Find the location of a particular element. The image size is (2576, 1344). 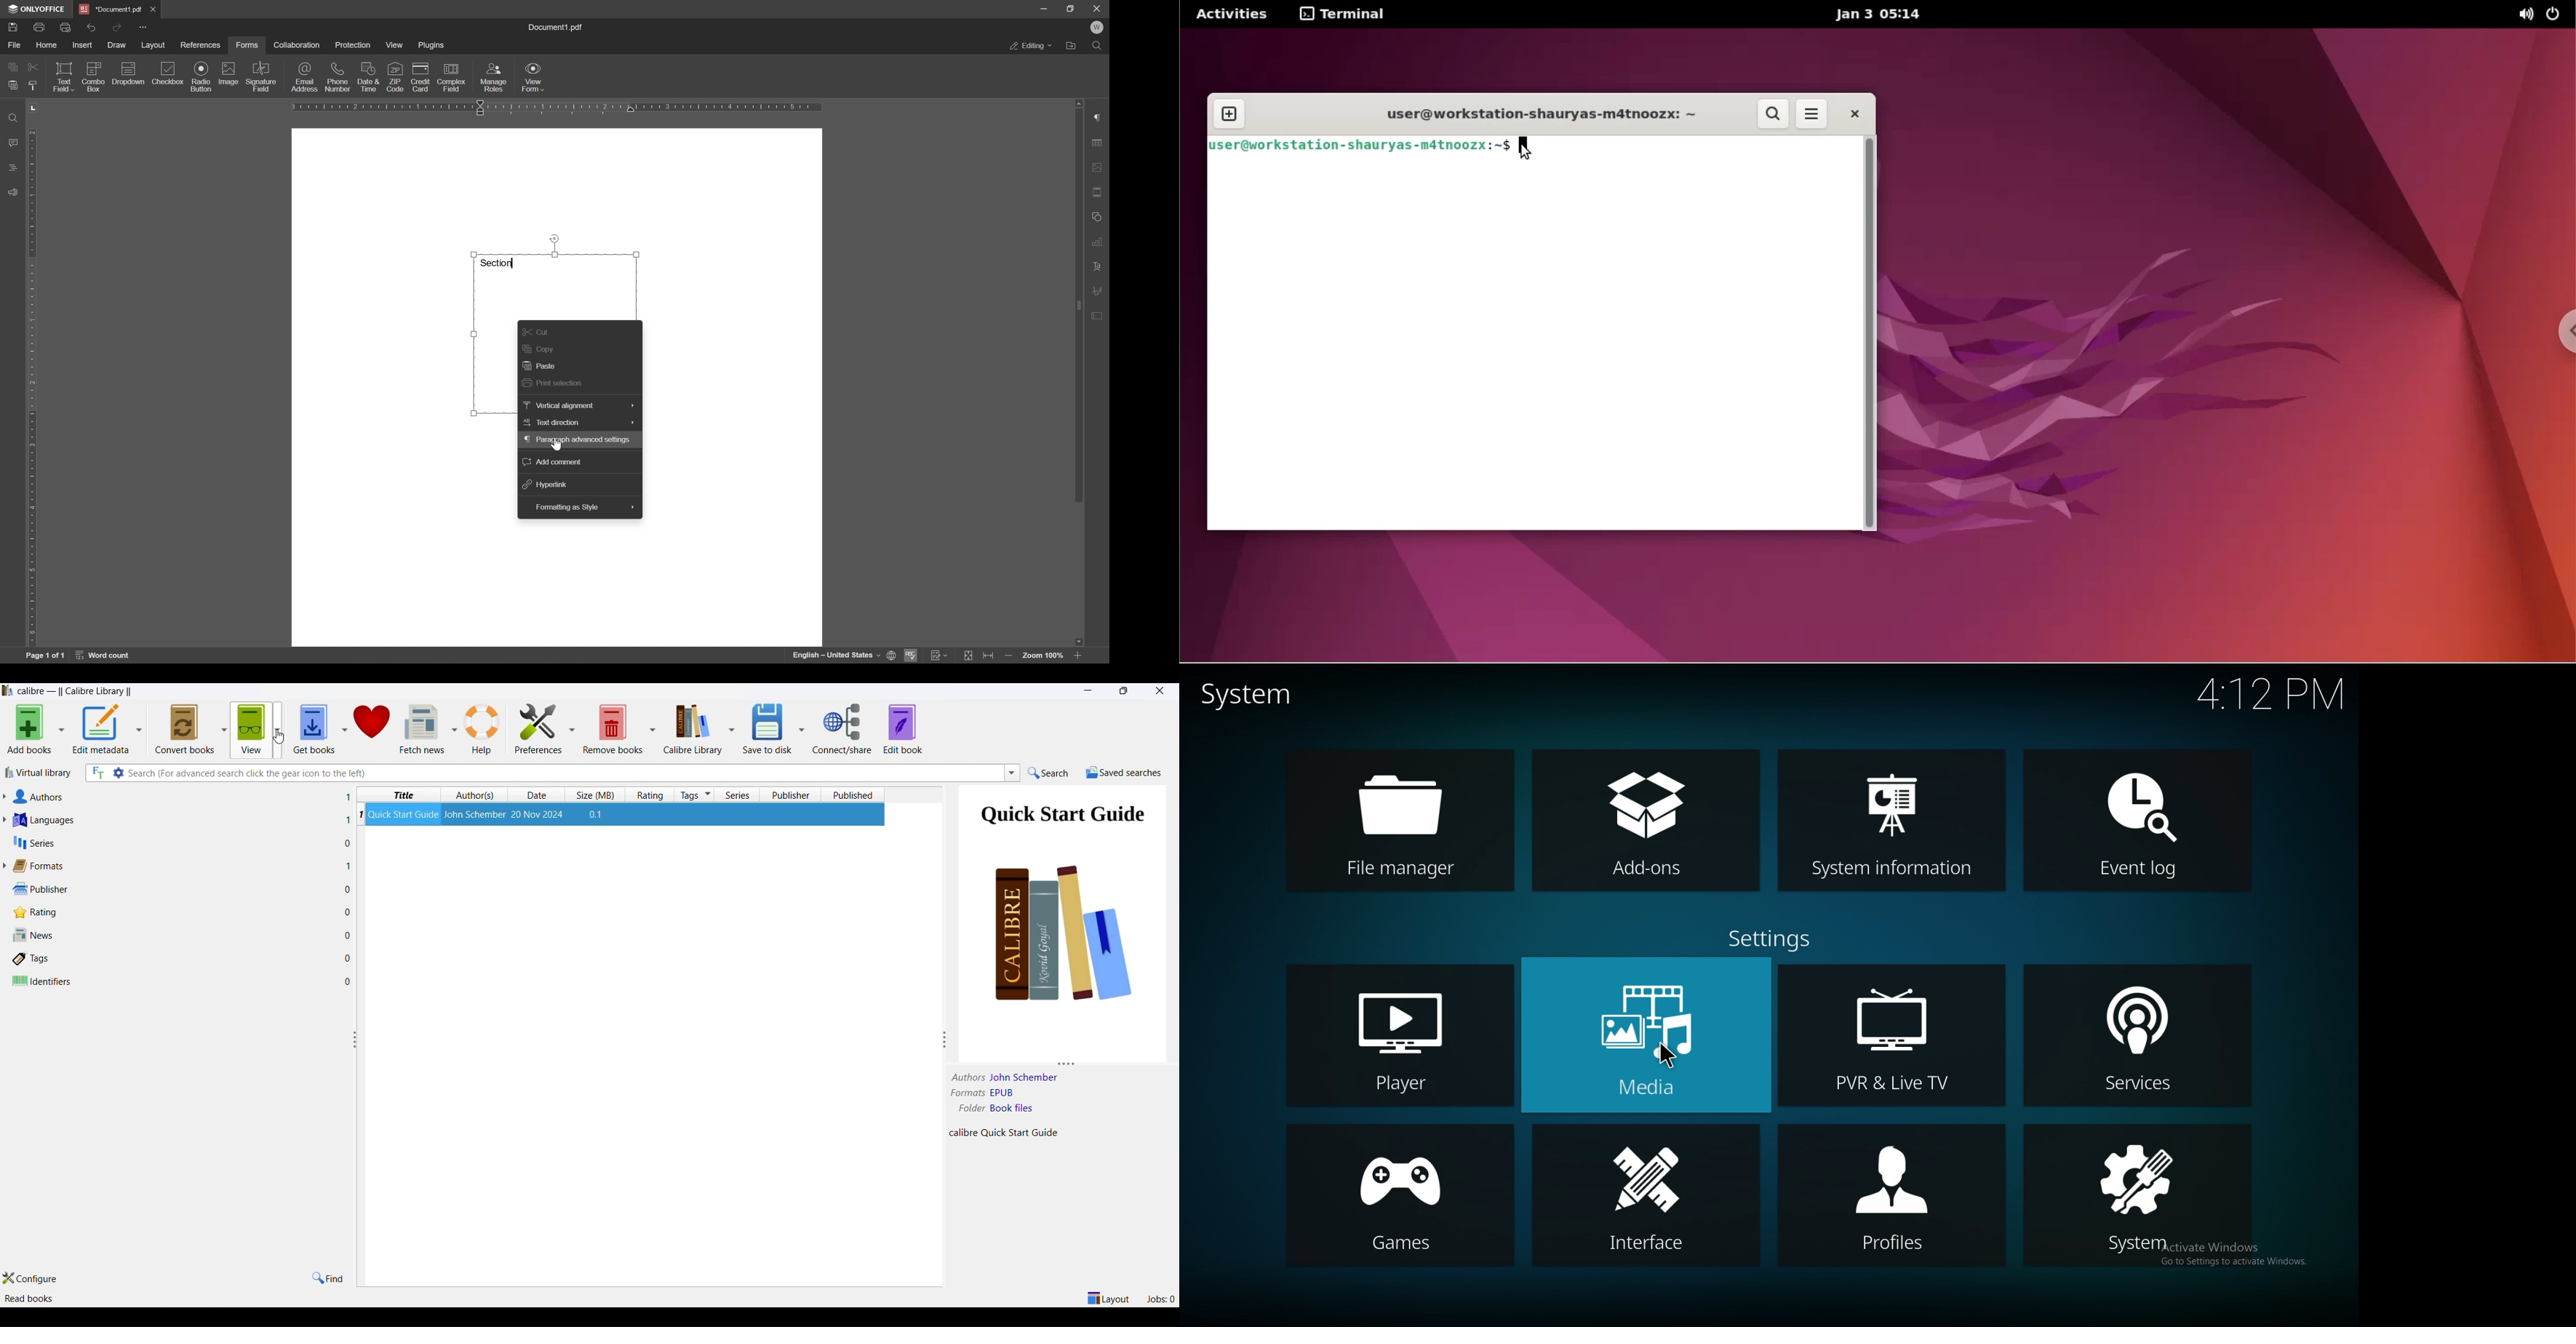

text direction is located at coordinates (578, 422).